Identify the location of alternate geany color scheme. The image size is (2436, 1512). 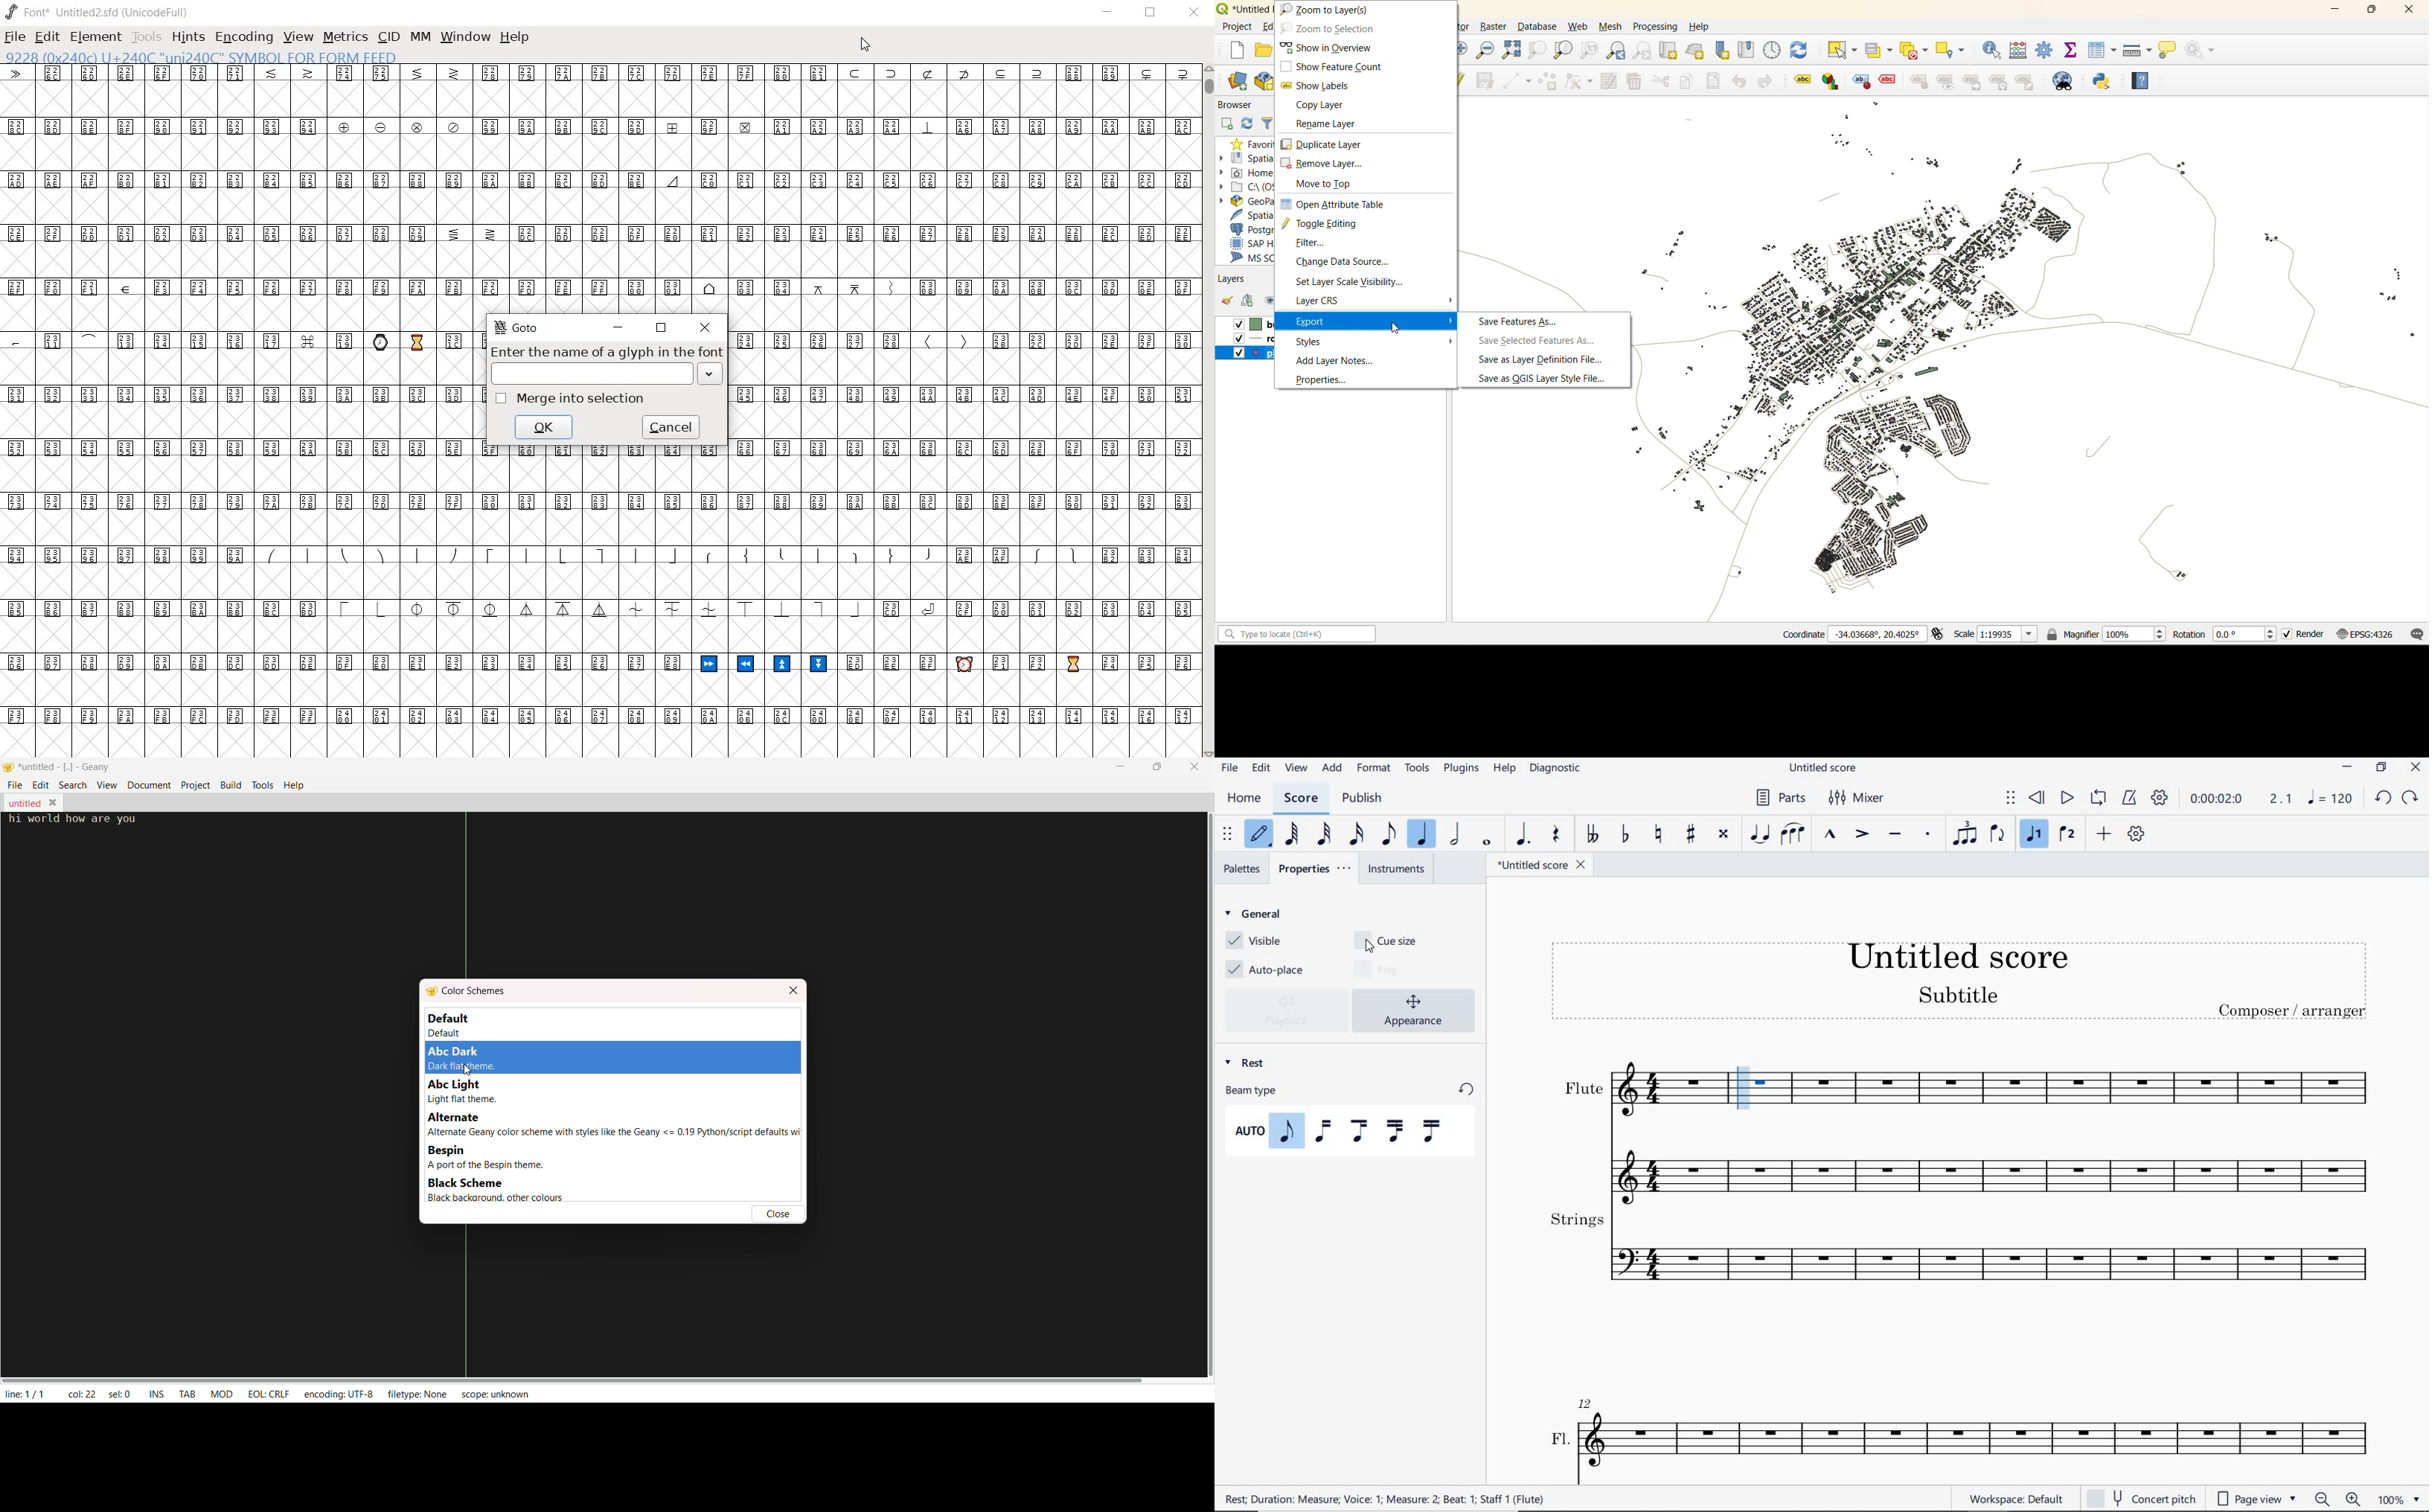
(614, 1134).